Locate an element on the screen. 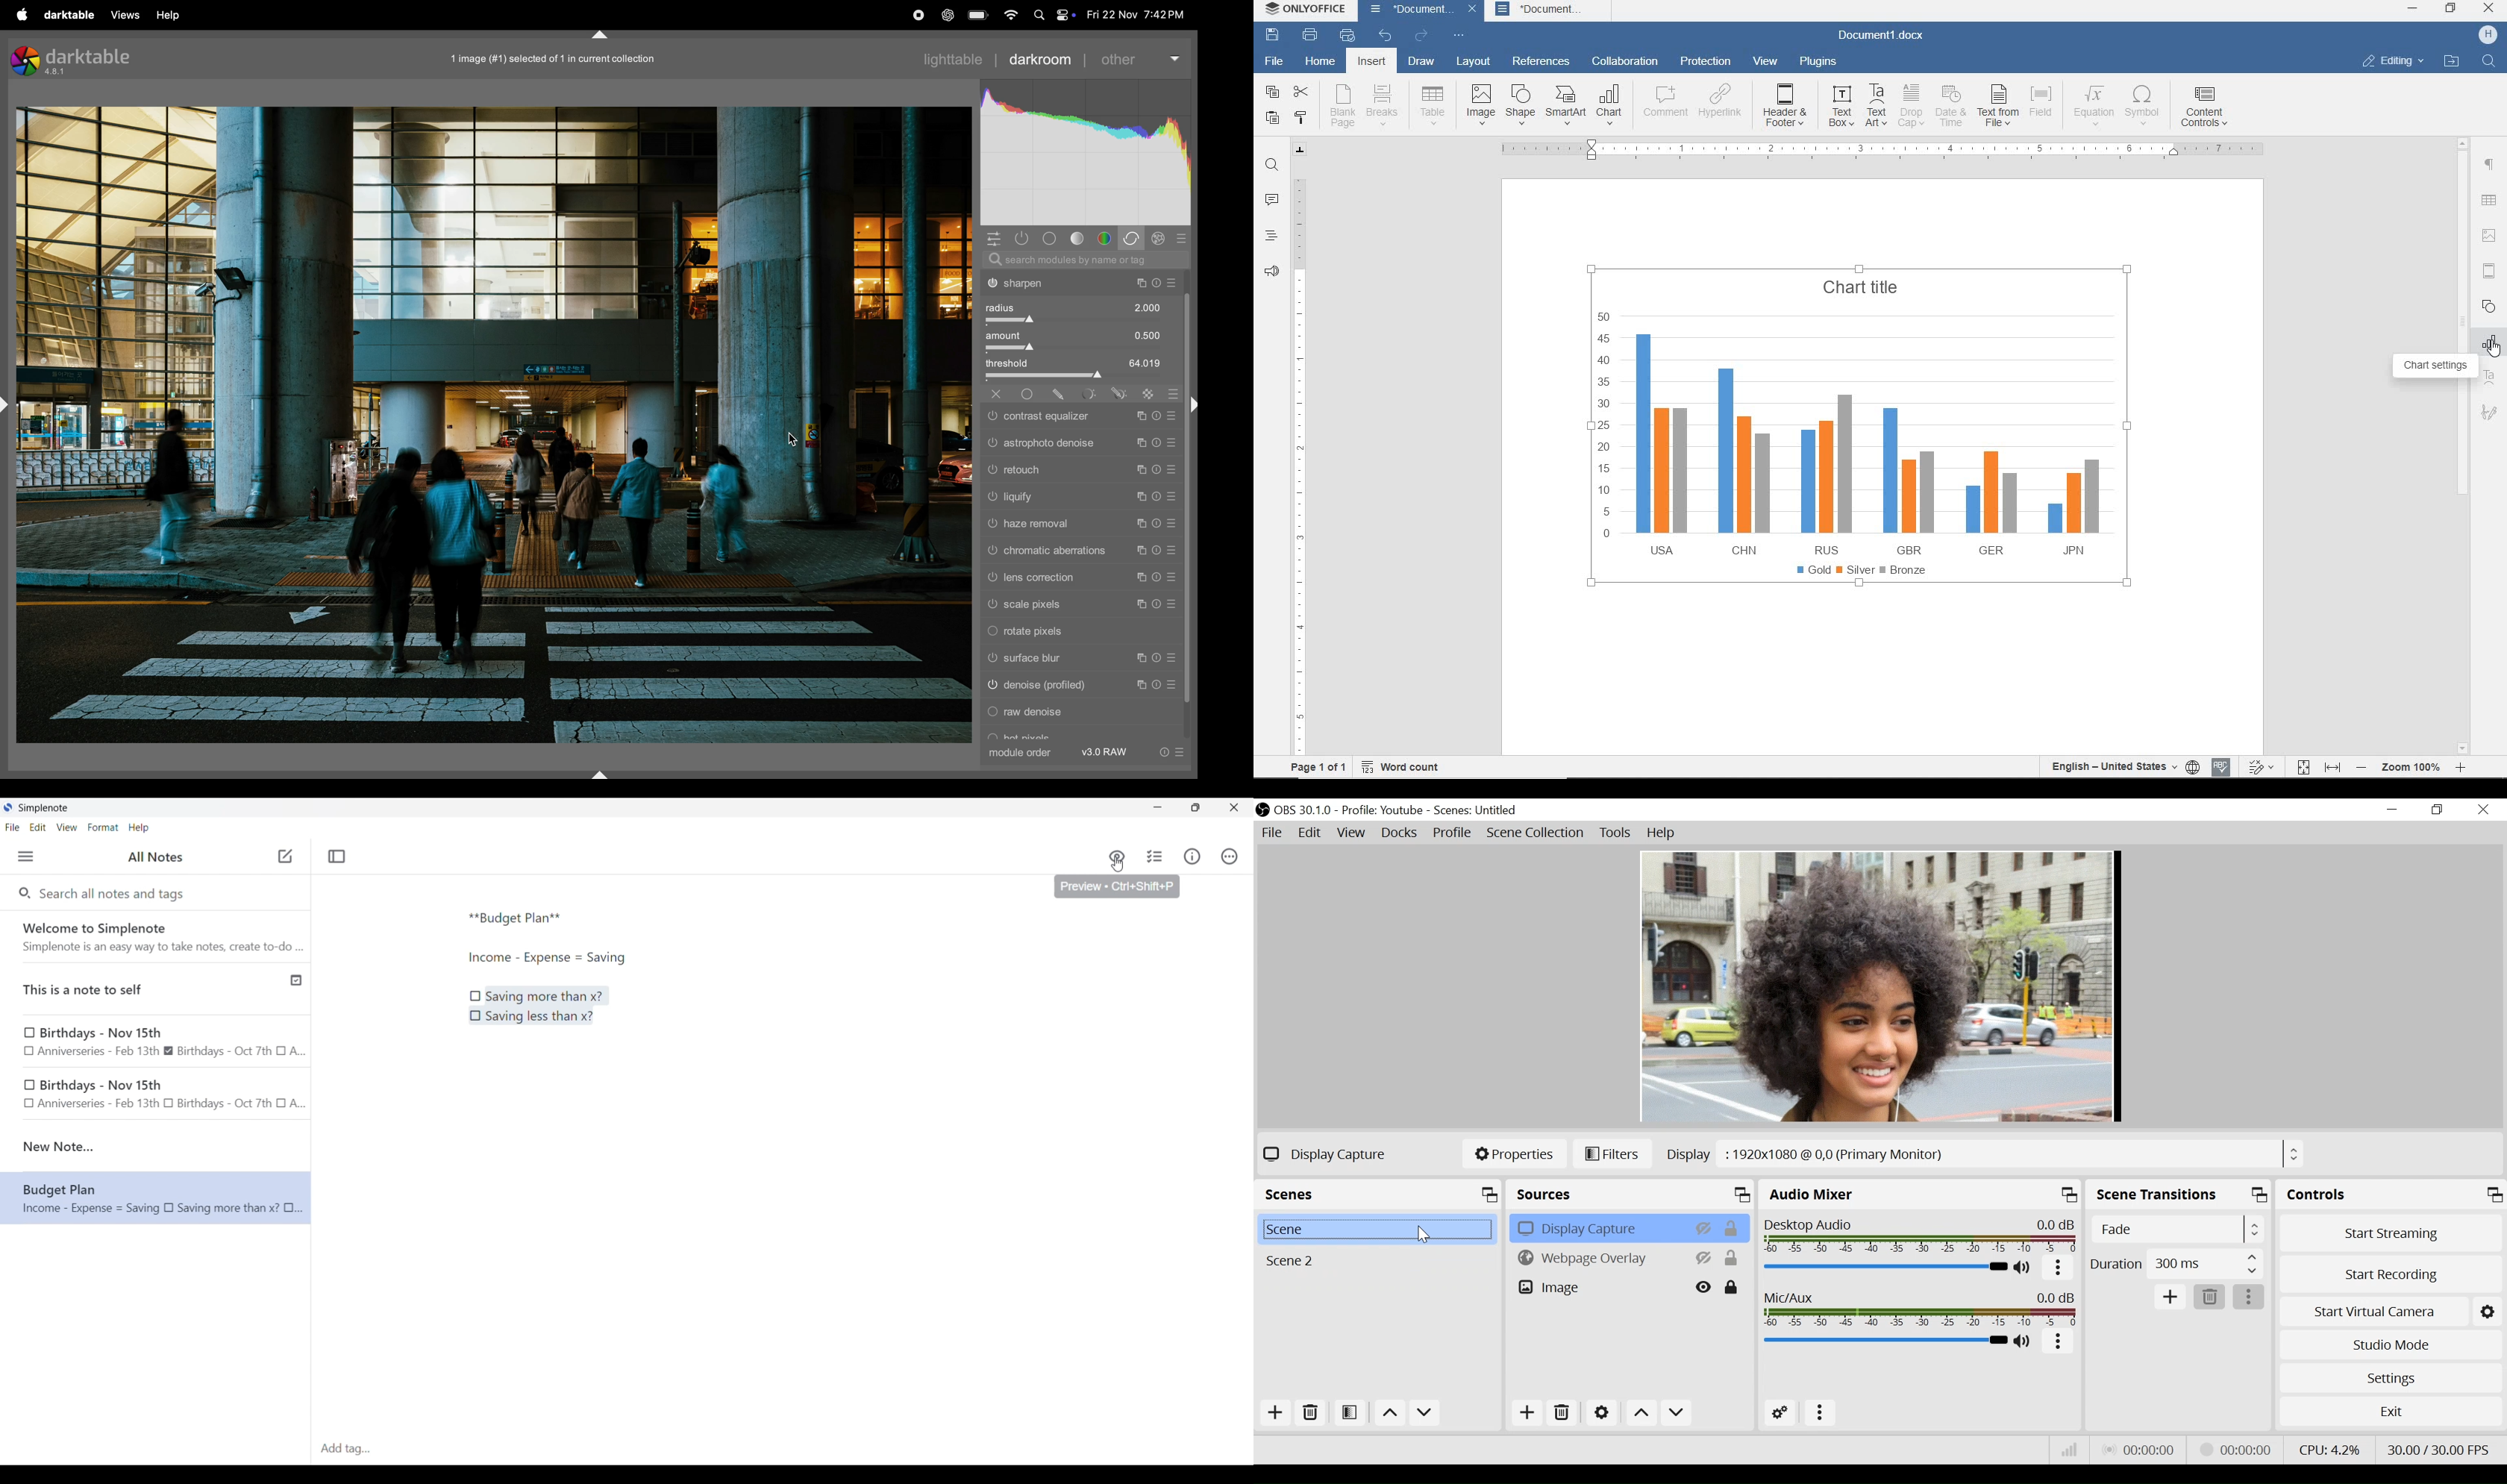 Image resolution: width=2520 pixels, height=1484 pixels. Settings is located at coordinates (2487, 1312).